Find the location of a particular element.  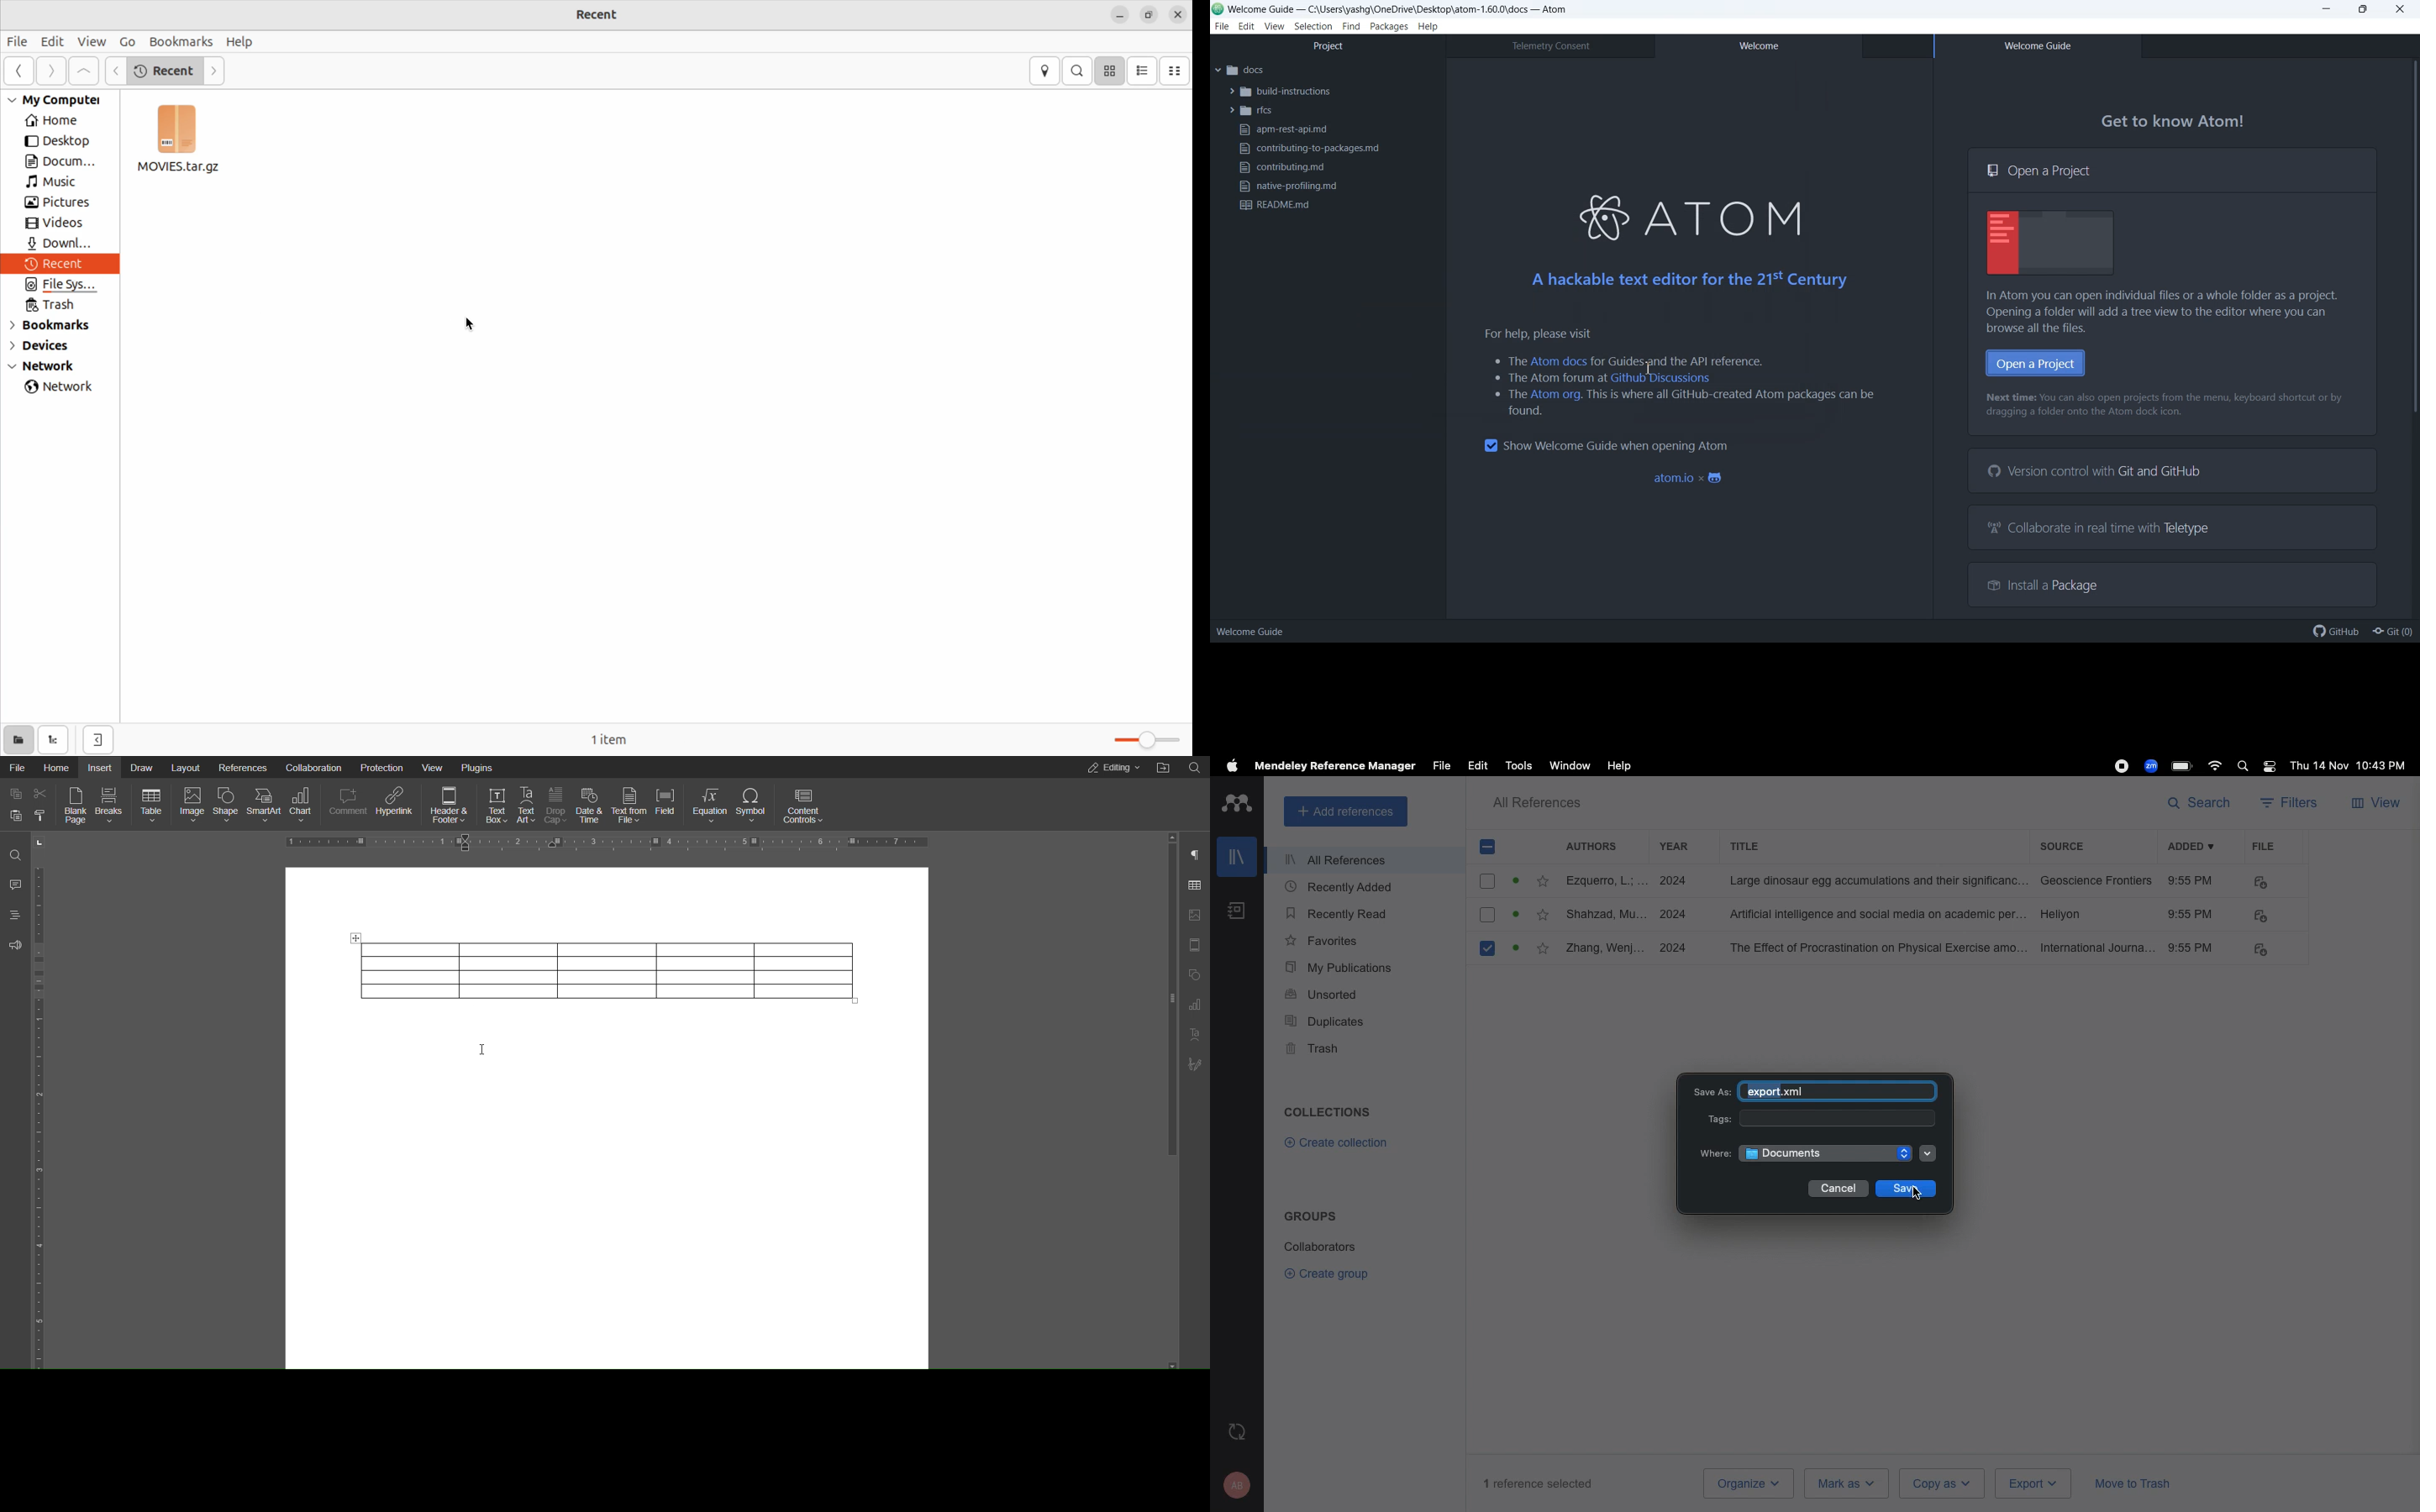

PDF is located at coordinates (2260, 882).